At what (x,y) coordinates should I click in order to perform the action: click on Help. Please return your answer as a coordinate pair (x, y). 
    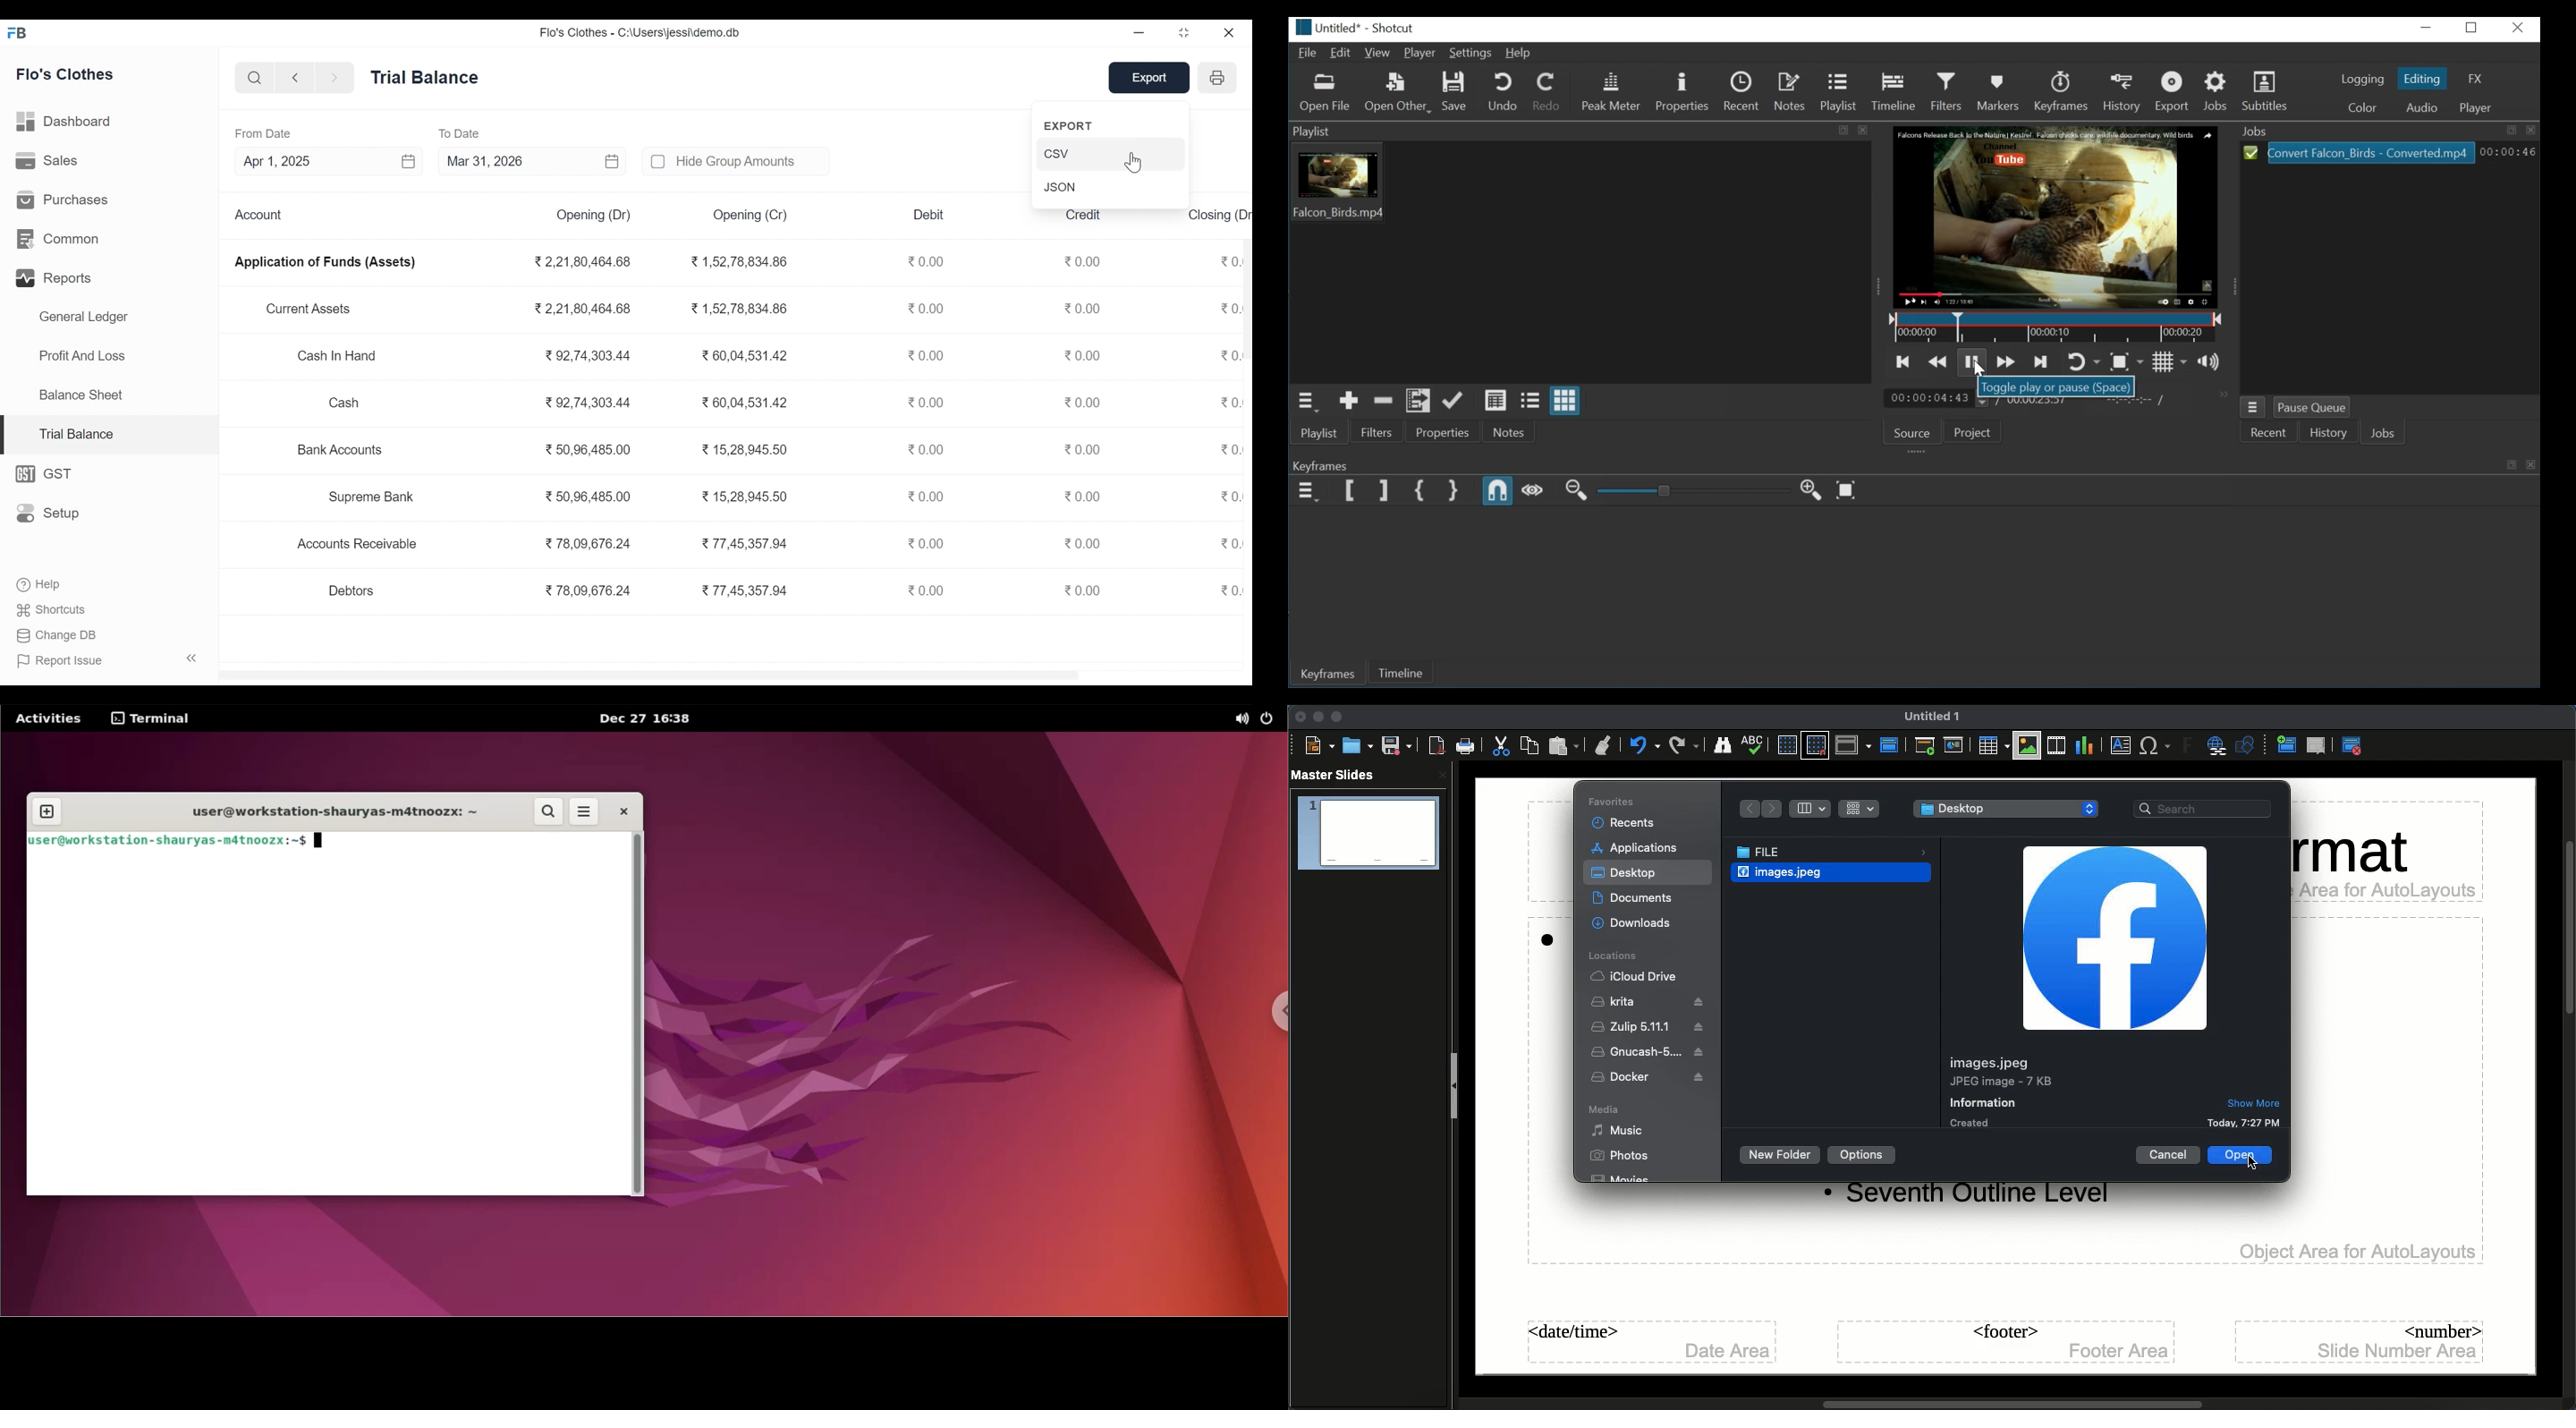
    Looking at the image, I should click on (1520, 54).